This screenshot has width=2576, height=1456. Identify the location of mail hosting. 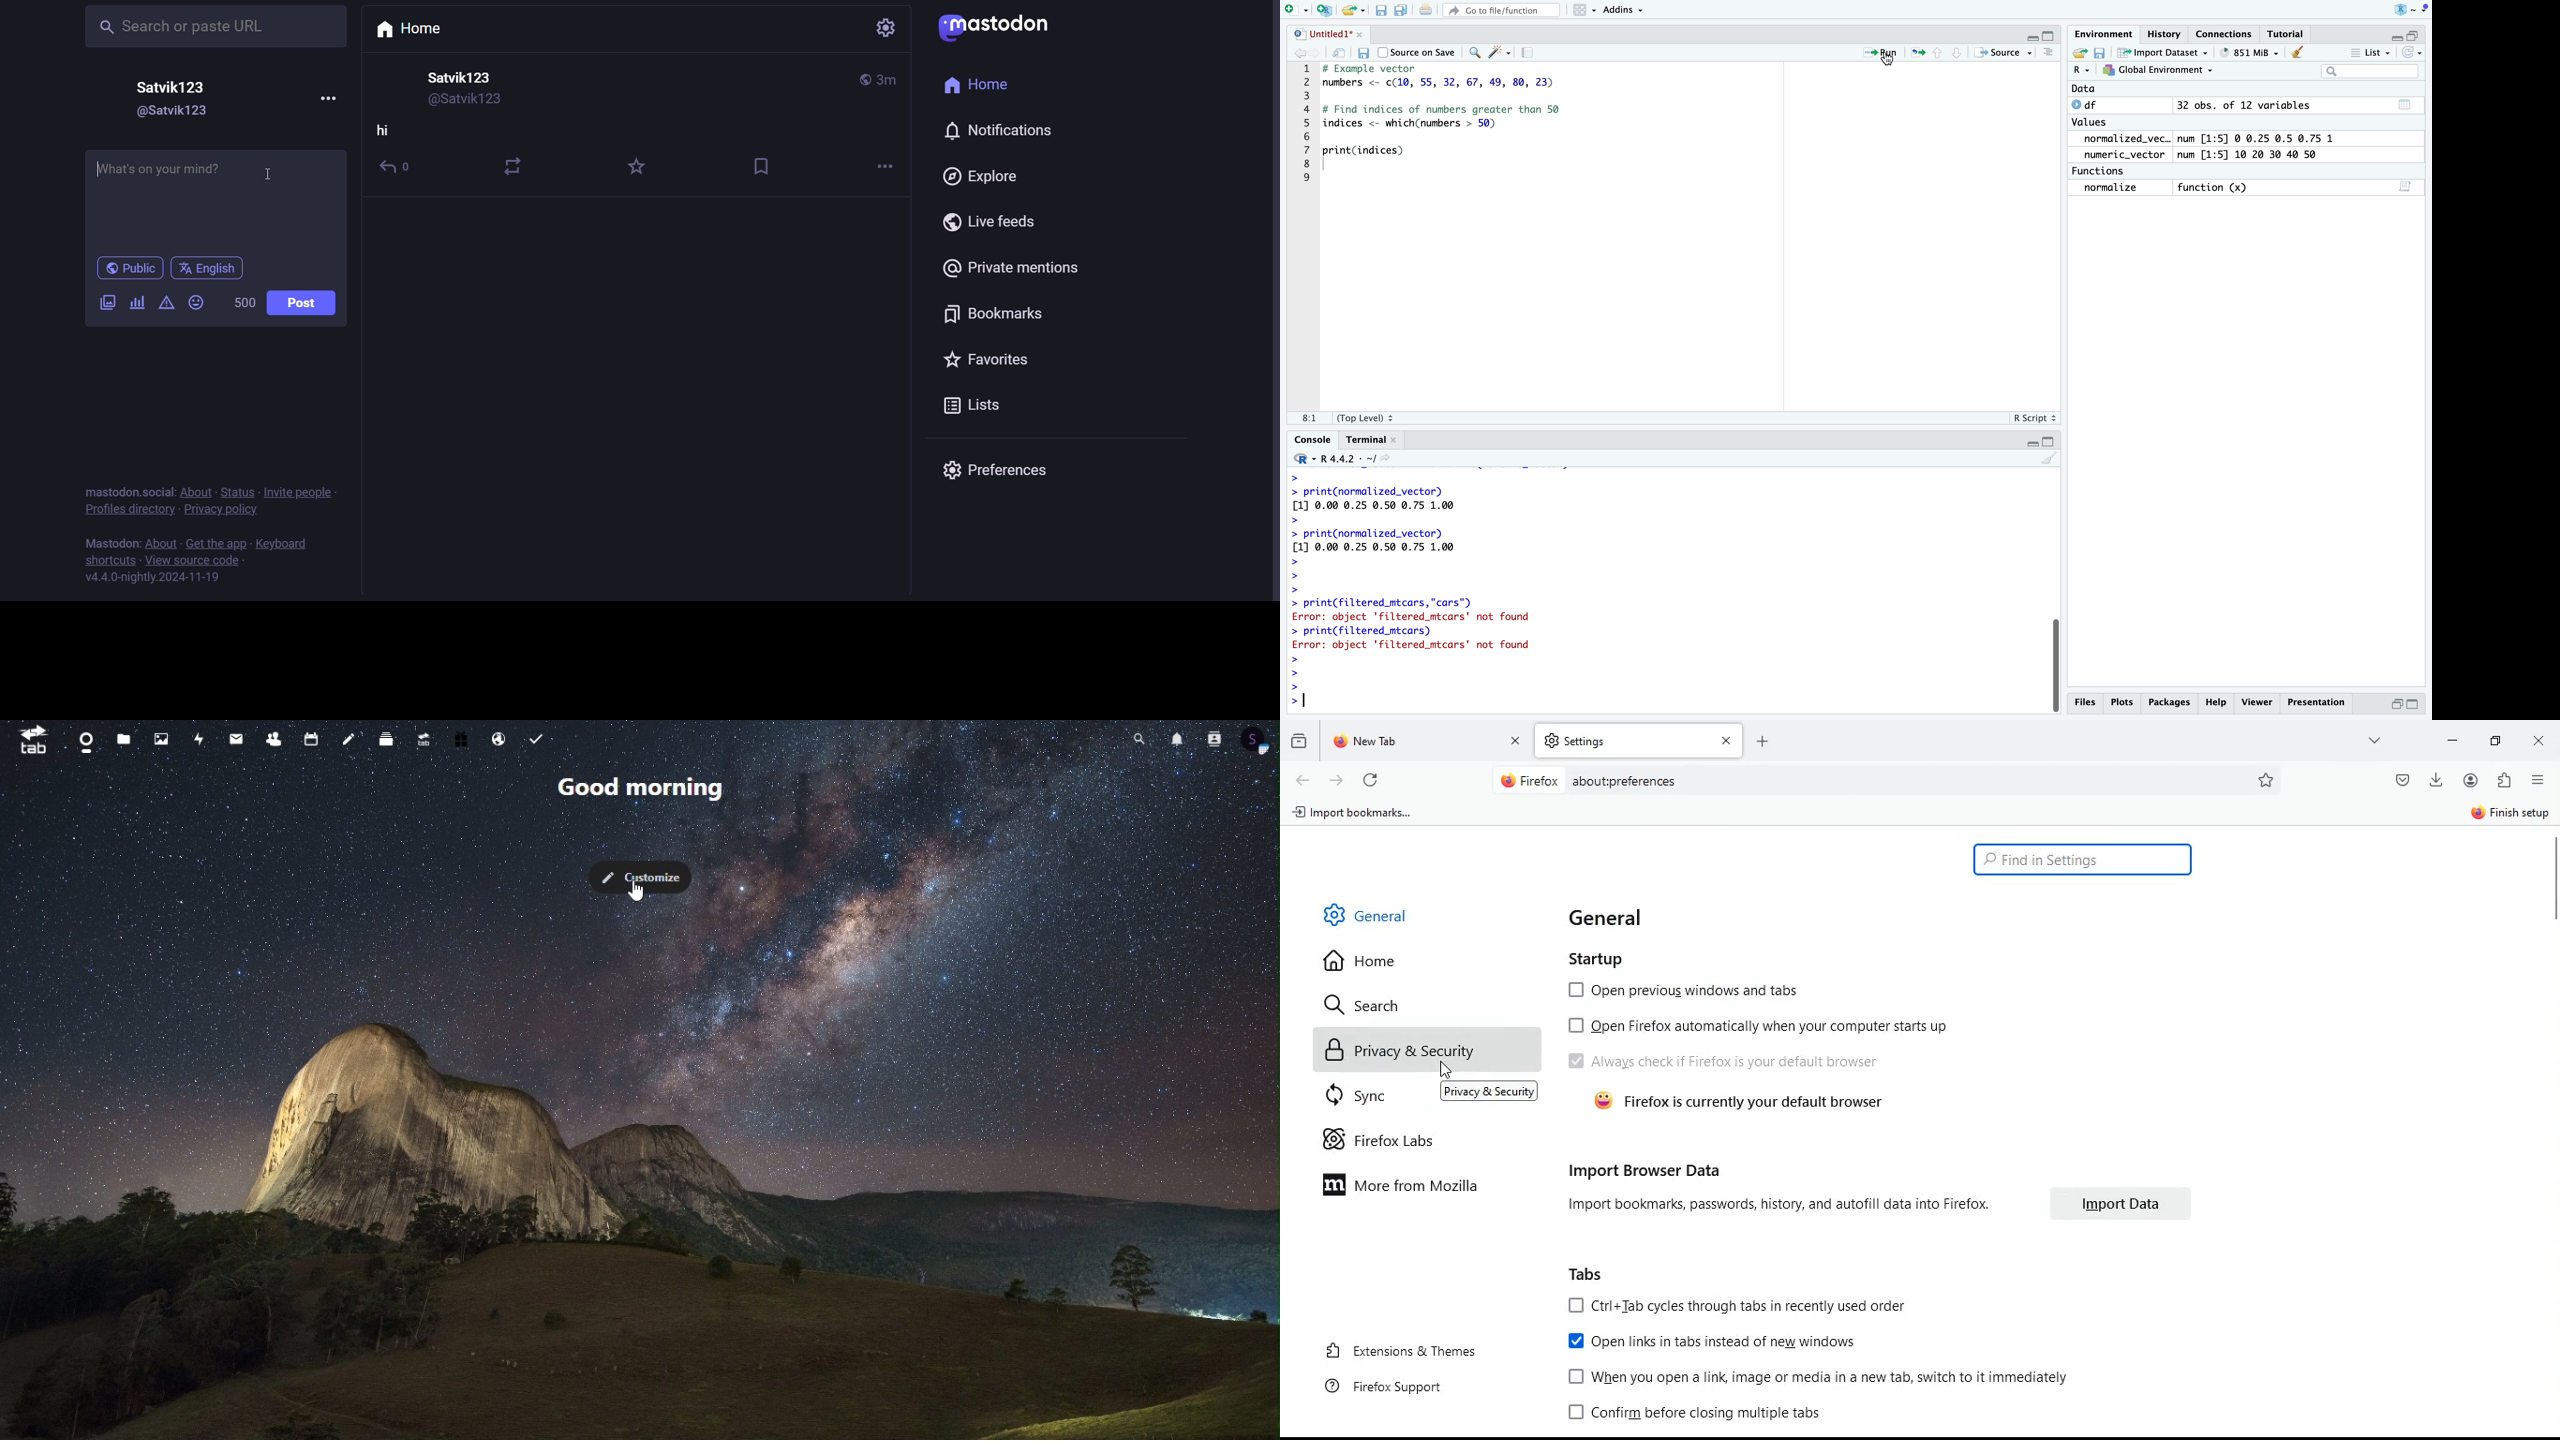
(500, 741).